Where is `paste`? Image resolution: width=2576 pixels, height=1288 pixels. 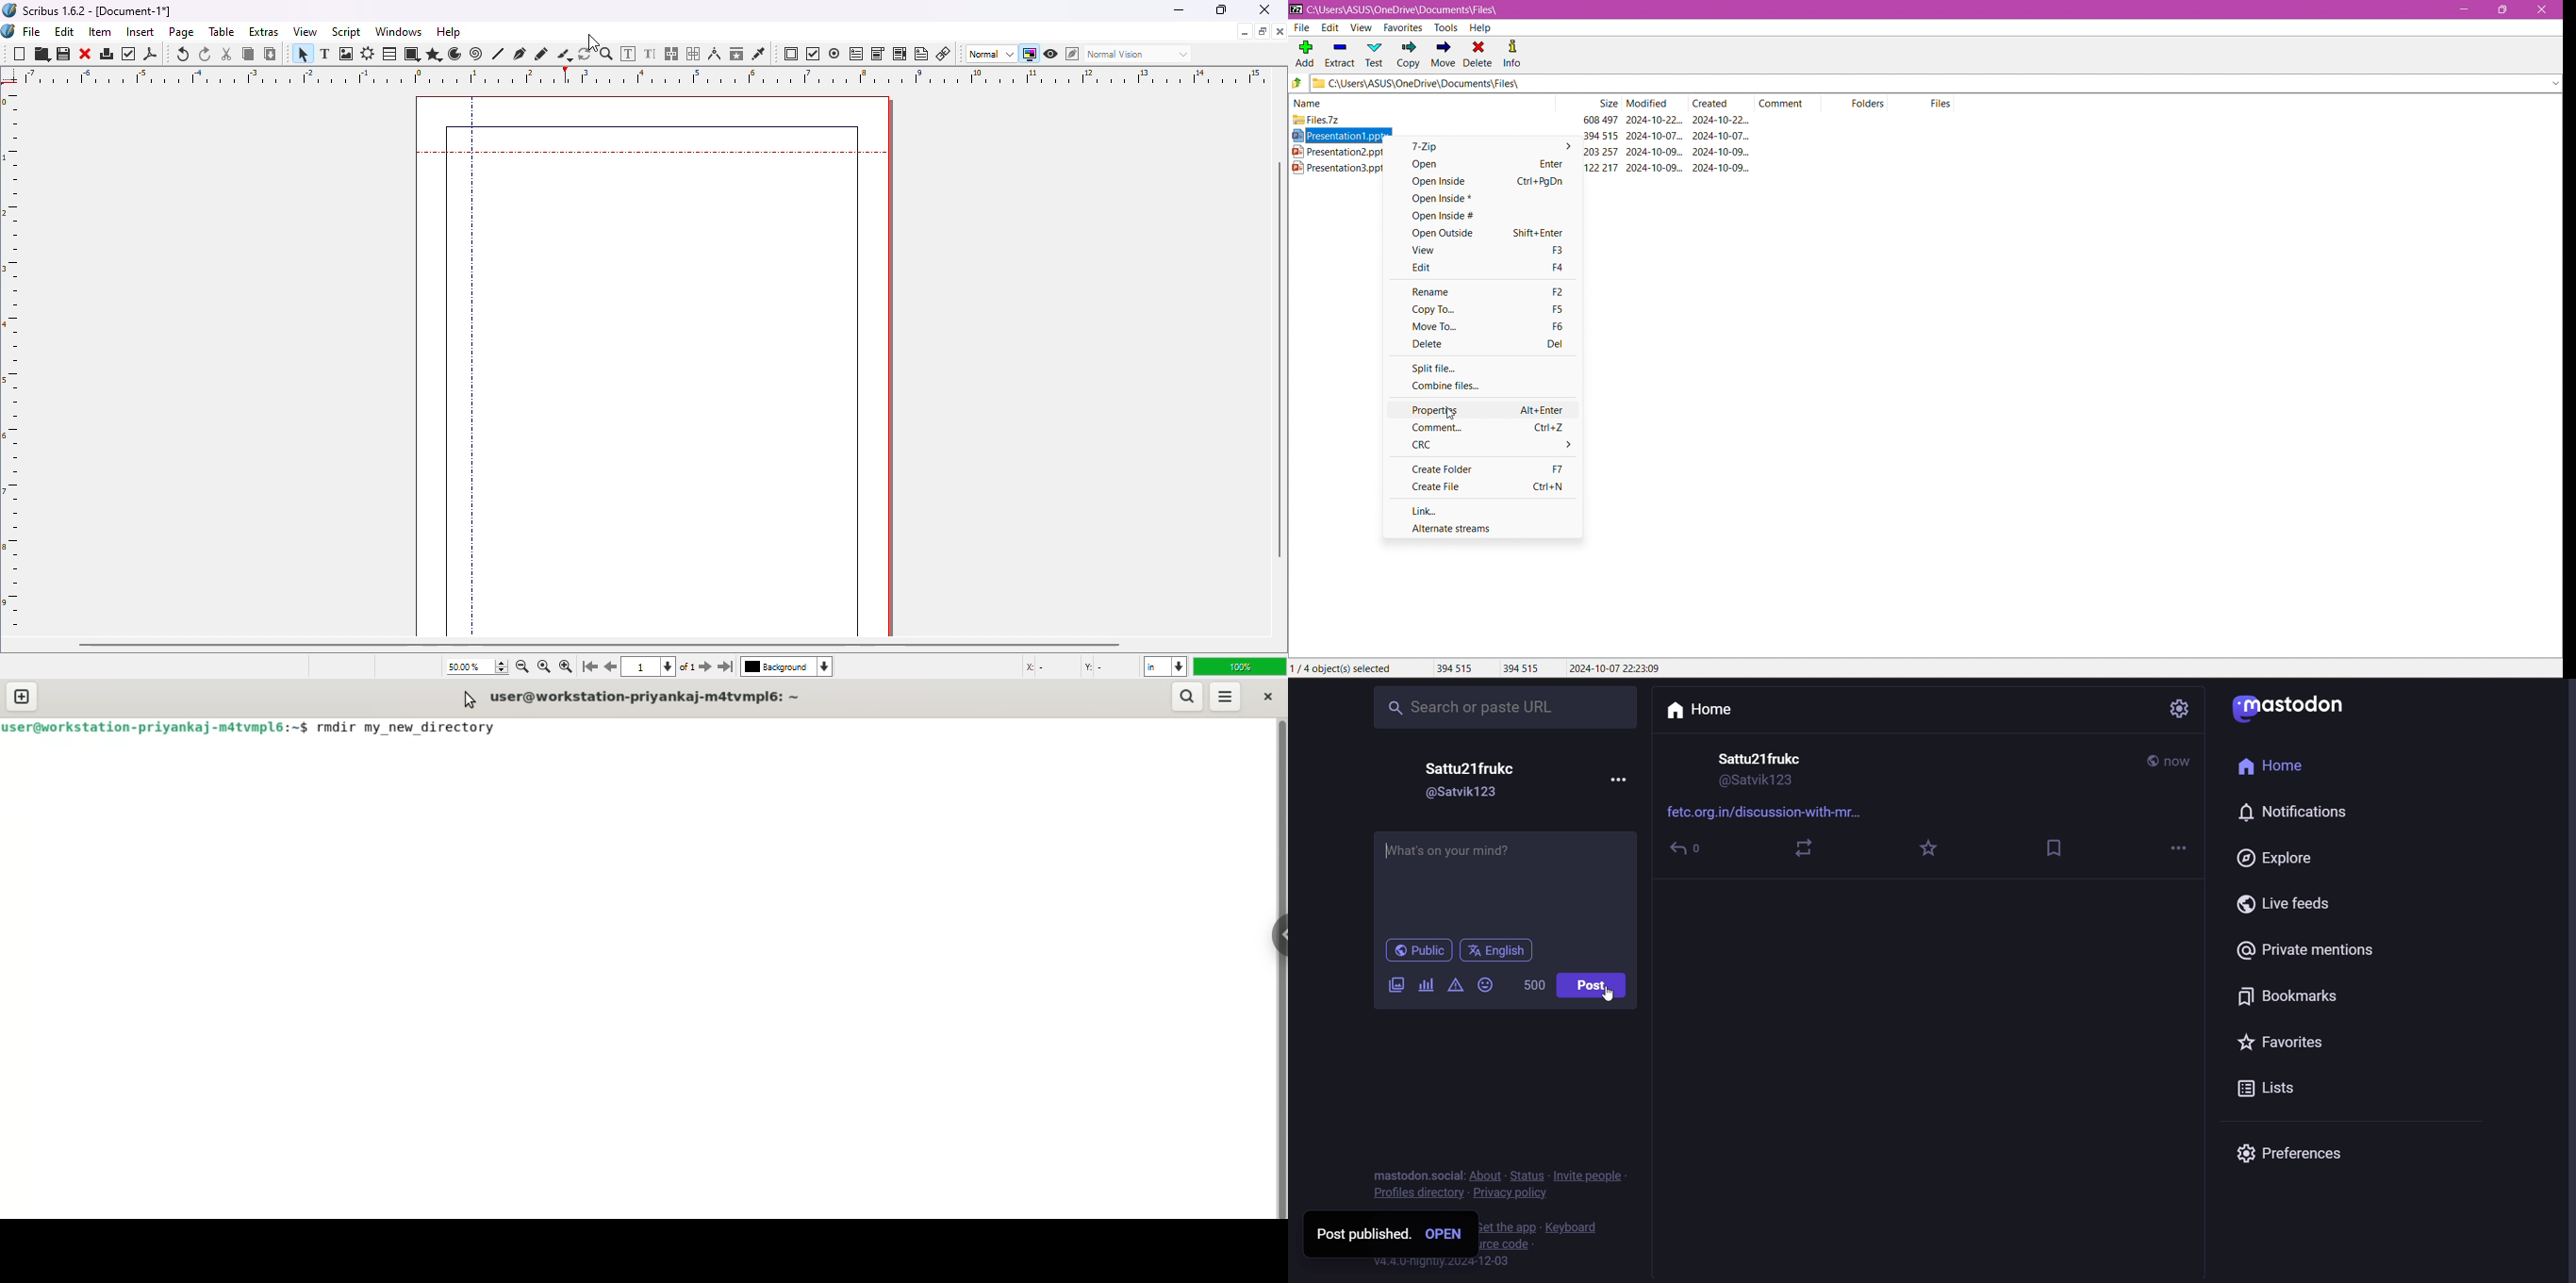 paste is located at coordinates (271, 54).